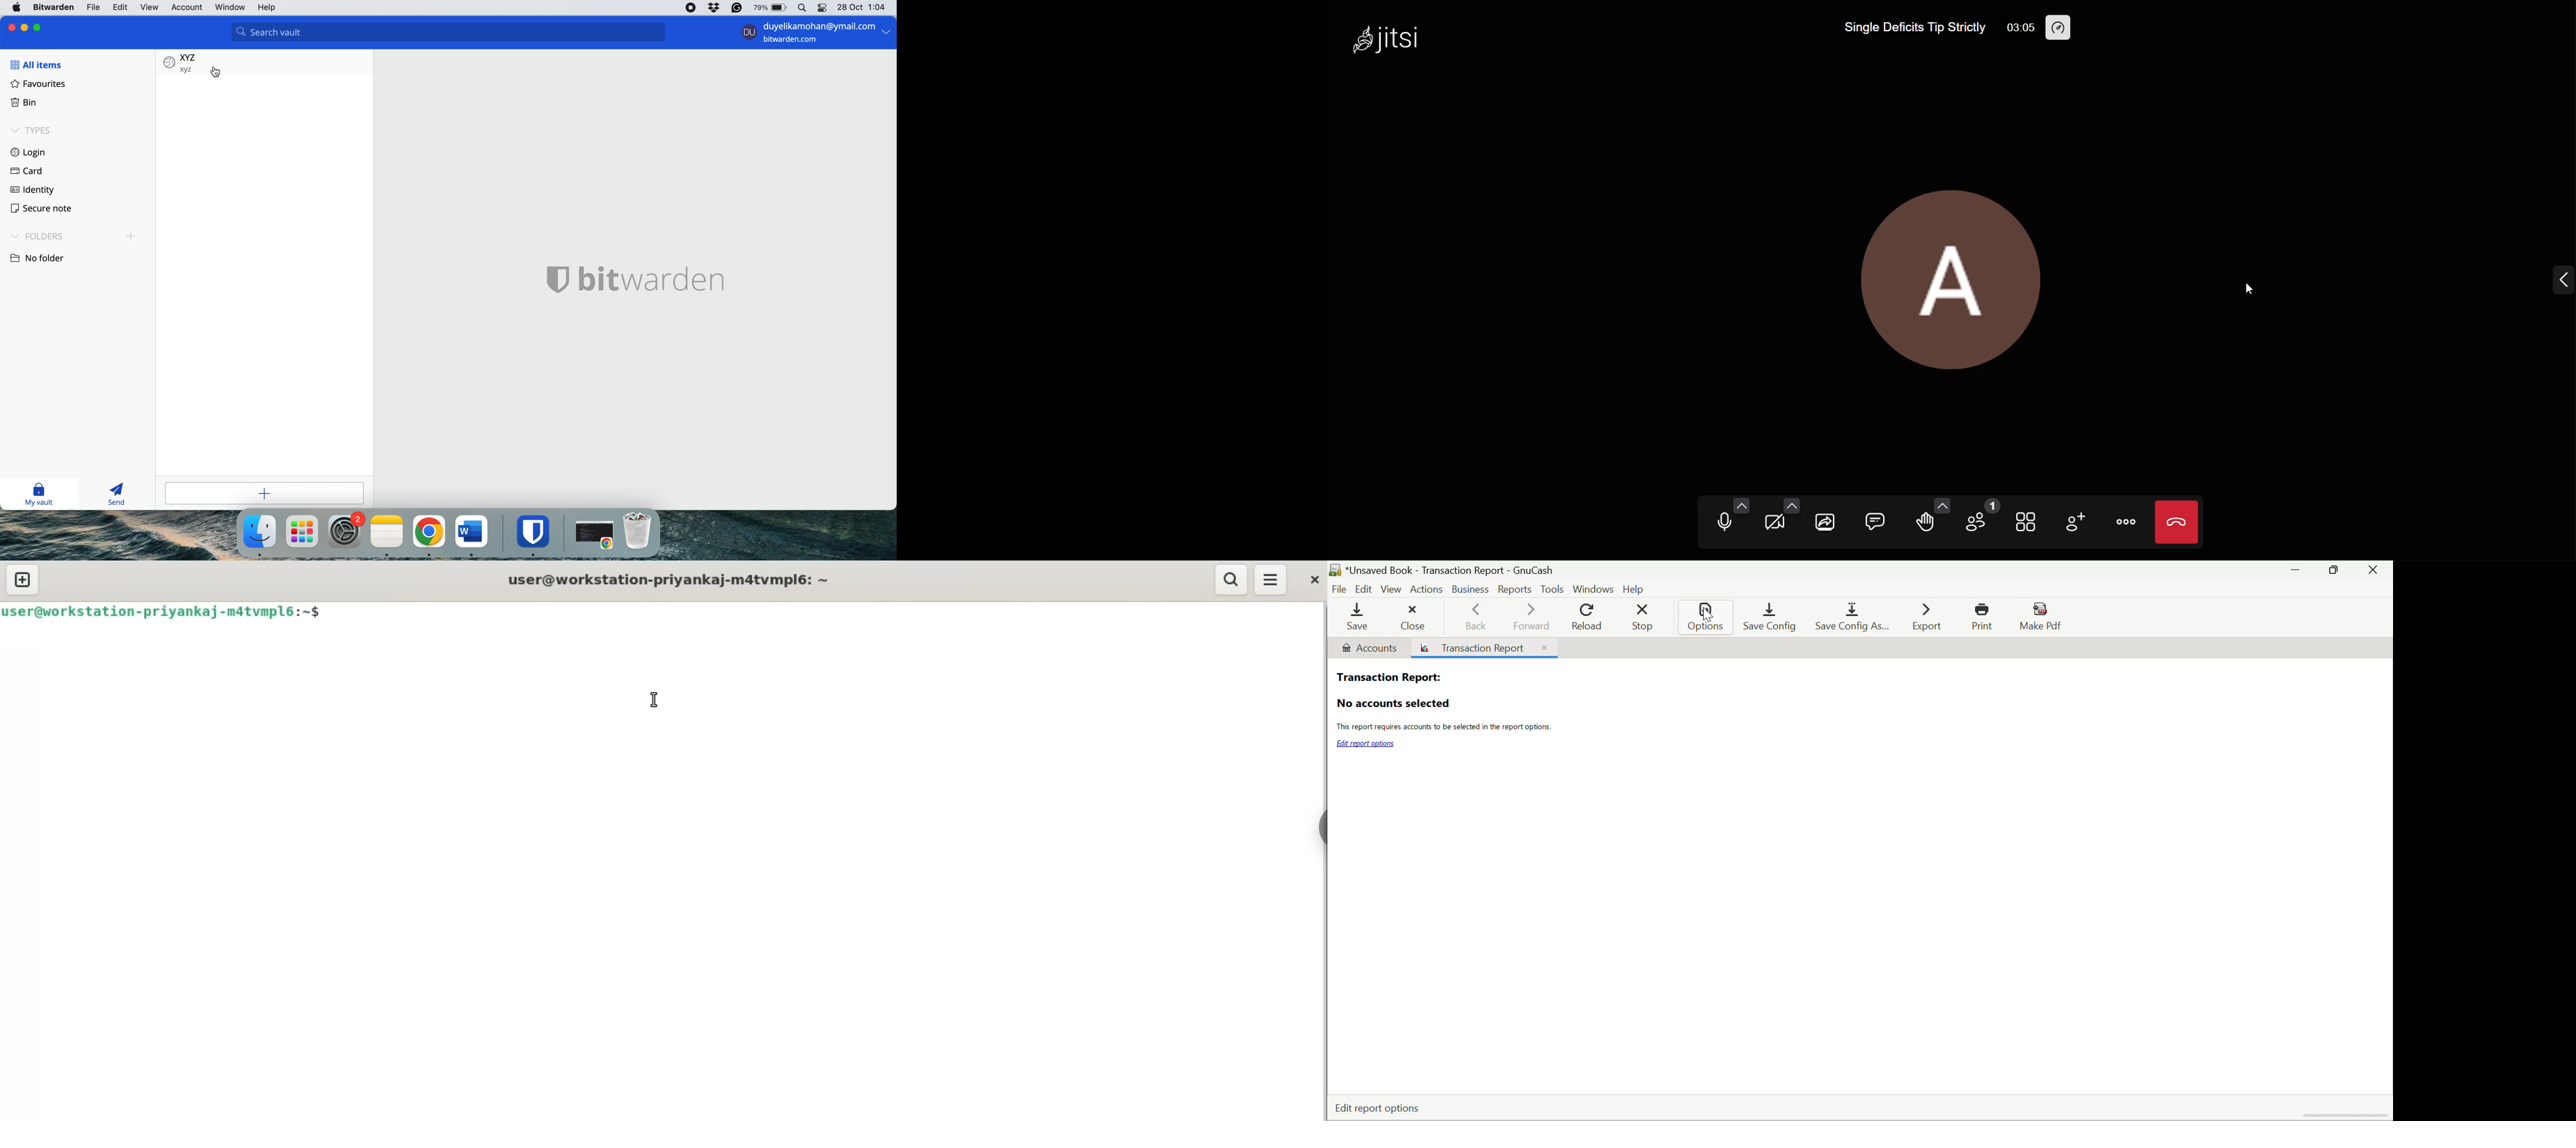  What do you see at coordinates (1369, 648) in the screenshot?
I see `Accounts` at bounding box center [1369, 648].